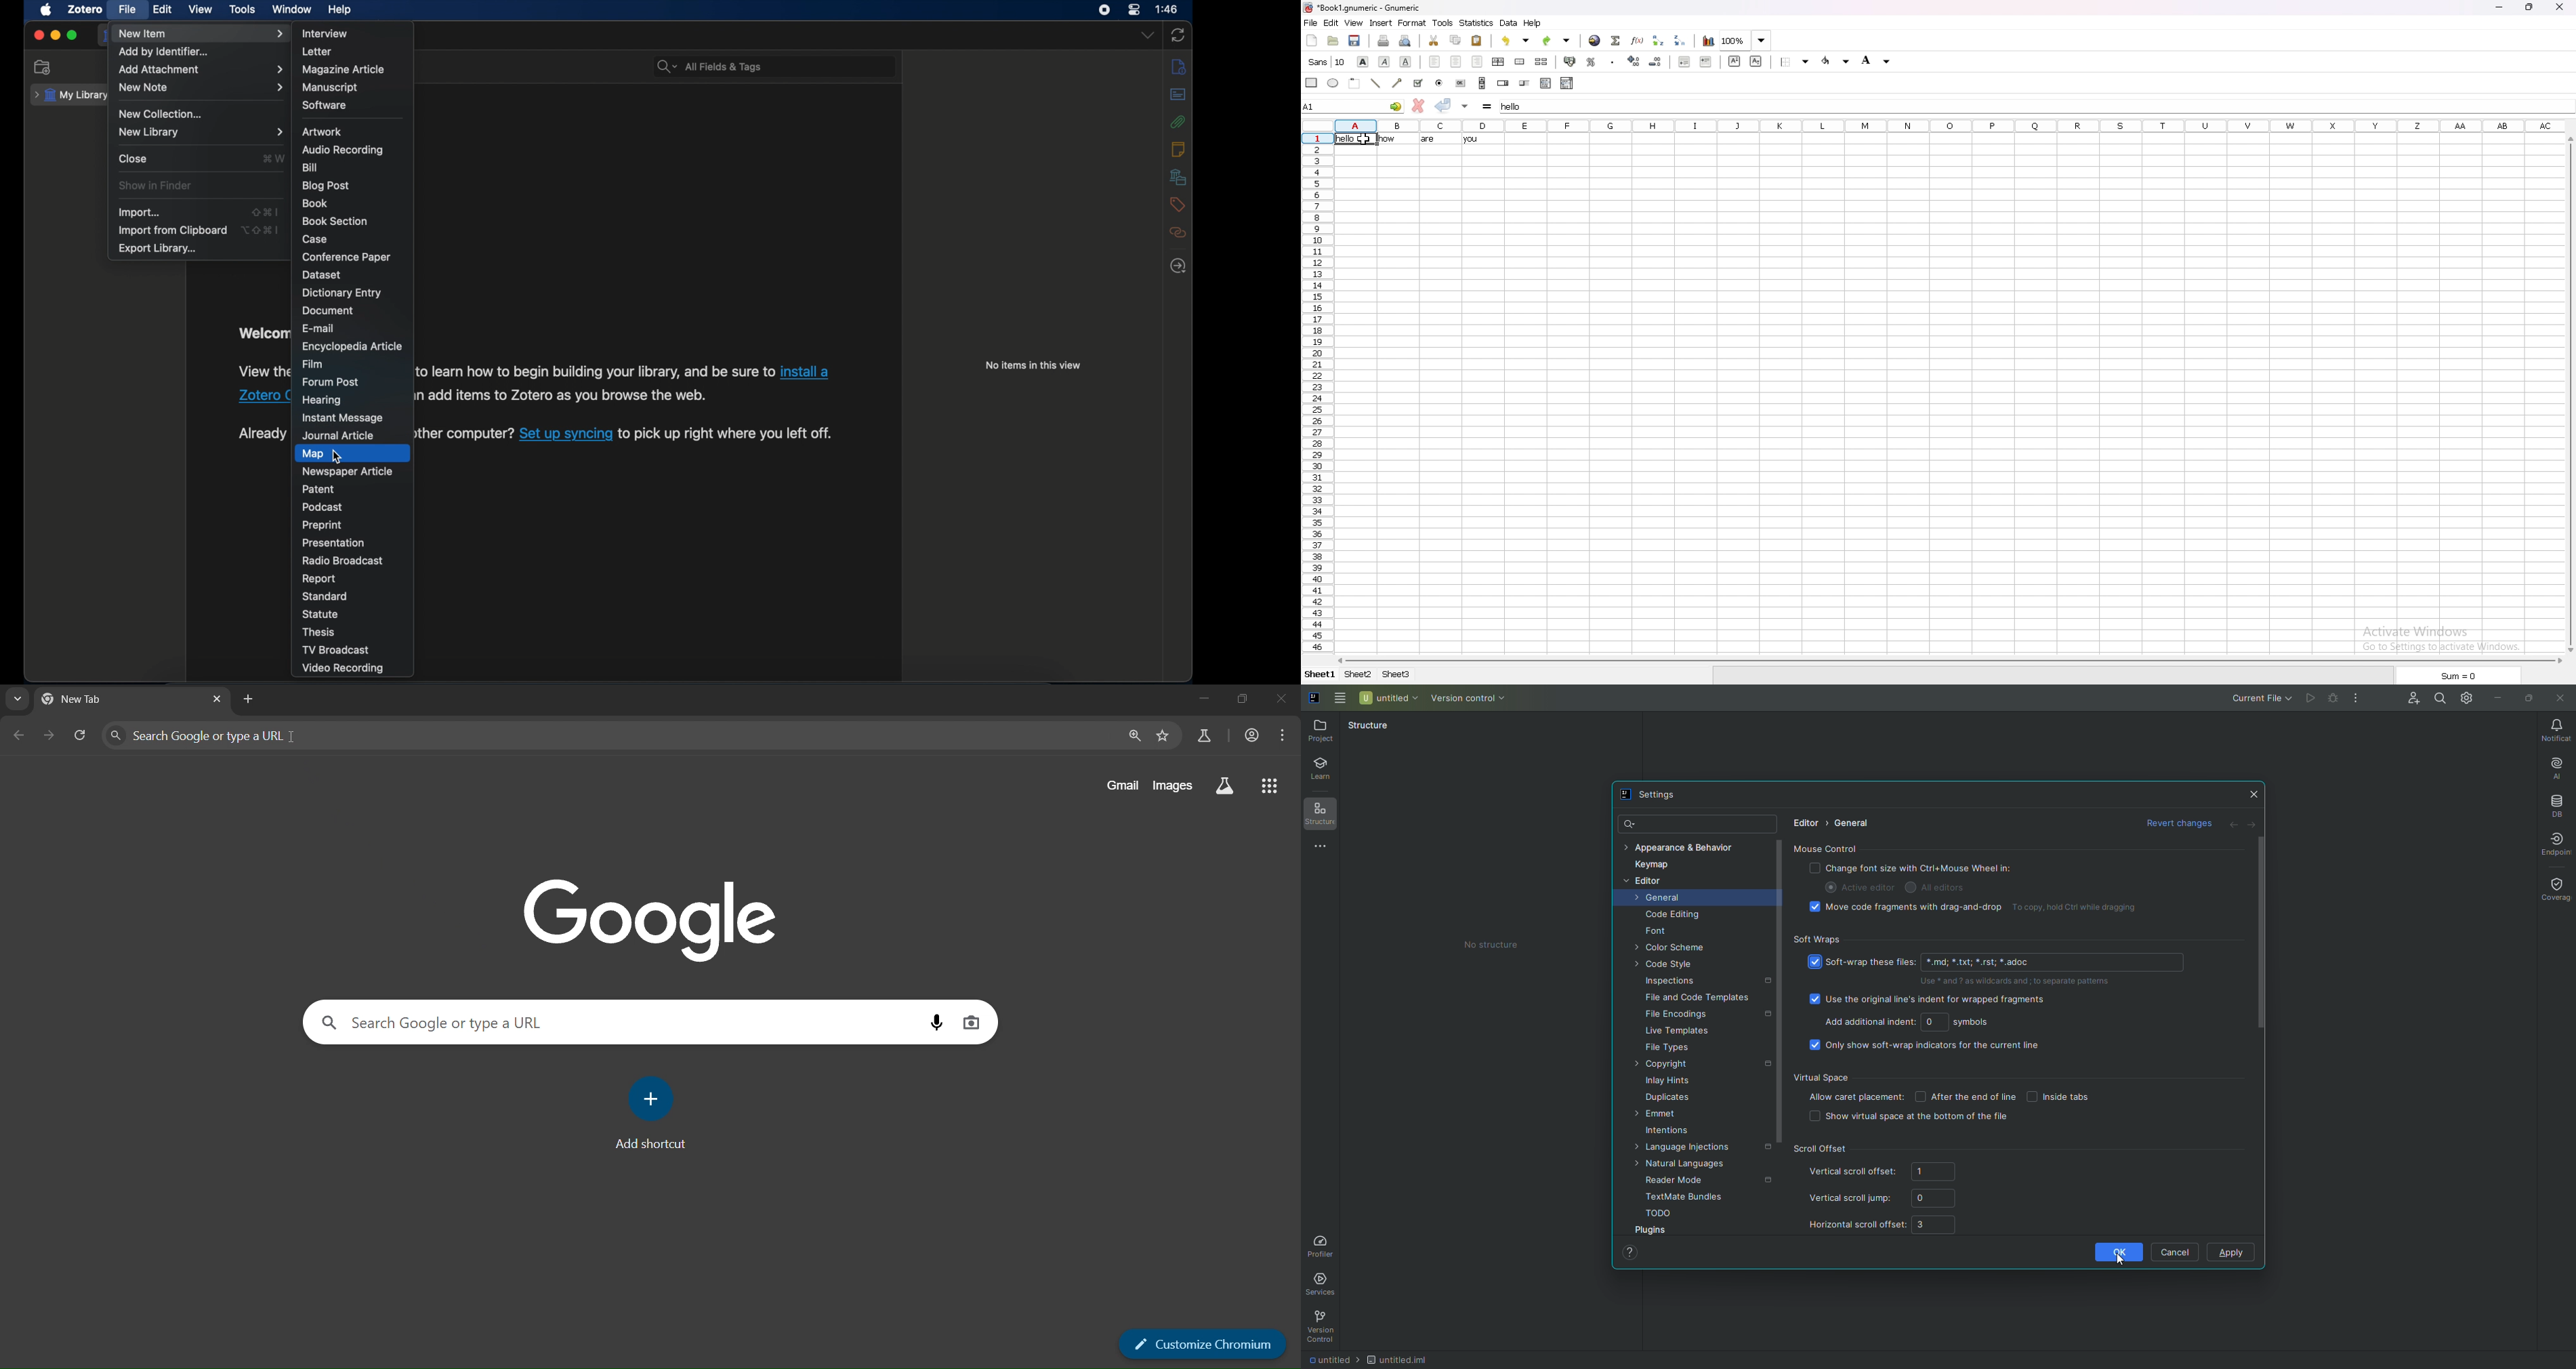  I want to click on preprint, so click(322, 525).